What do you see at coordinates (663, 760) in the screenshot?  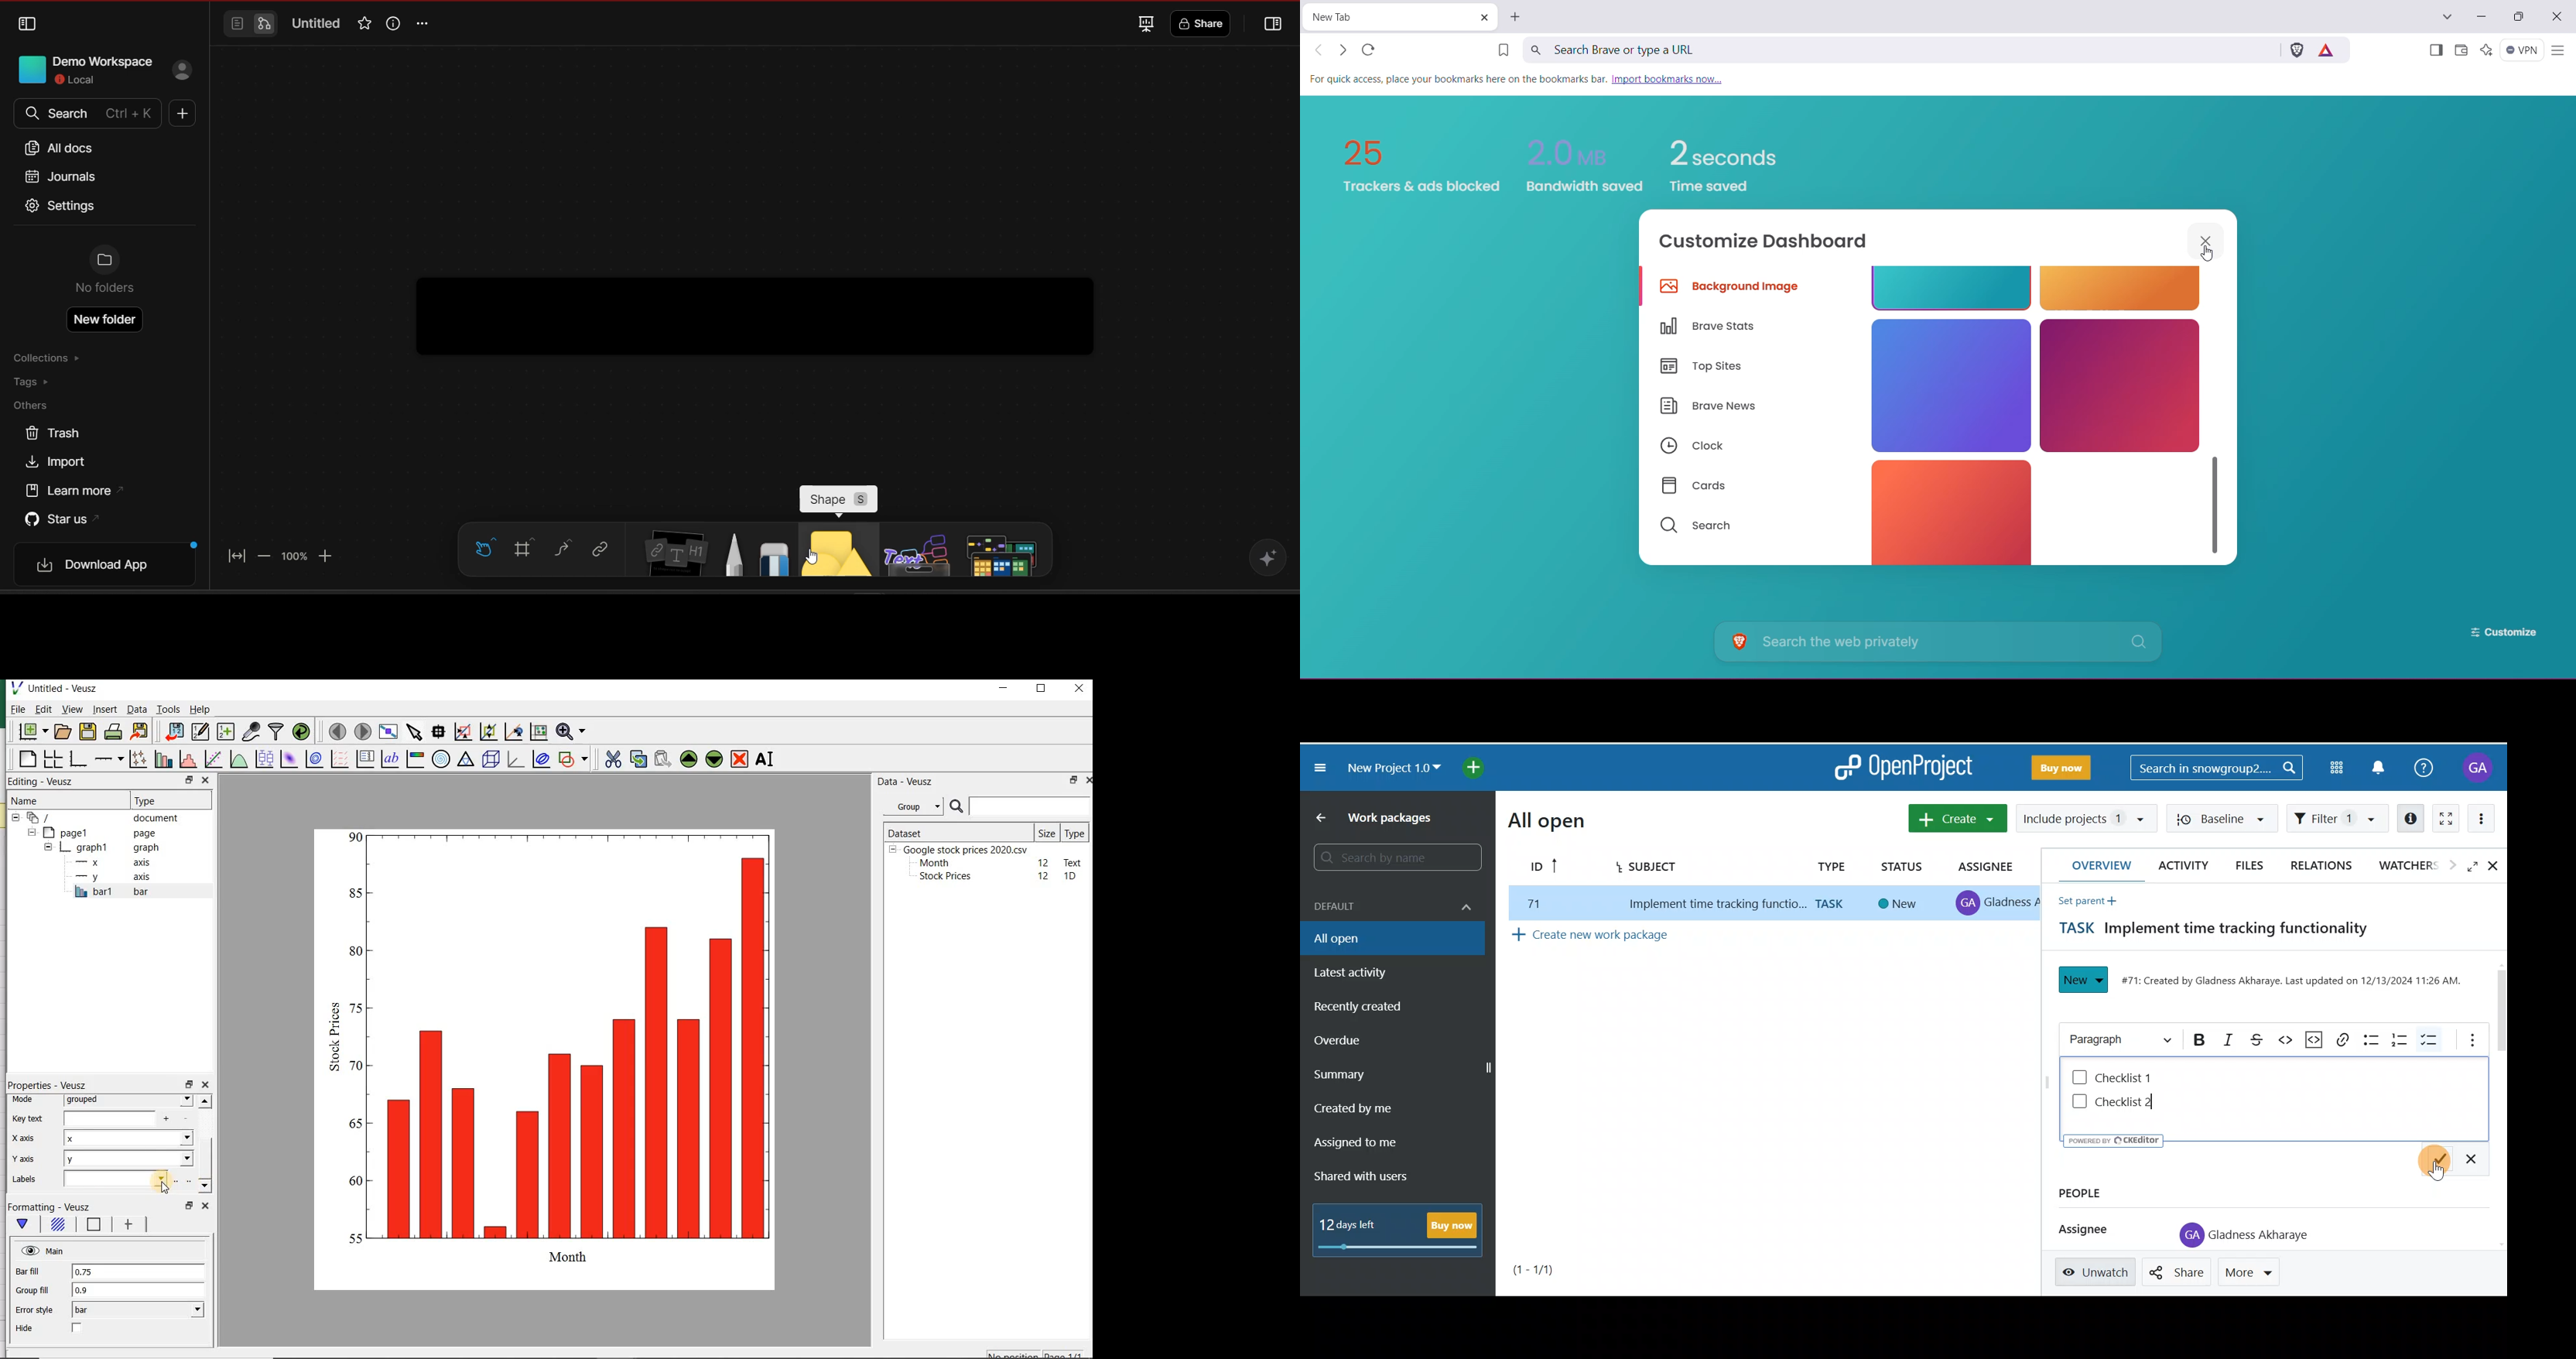 I see `paste widget from the clipboard` at bounding box center [663, 760].